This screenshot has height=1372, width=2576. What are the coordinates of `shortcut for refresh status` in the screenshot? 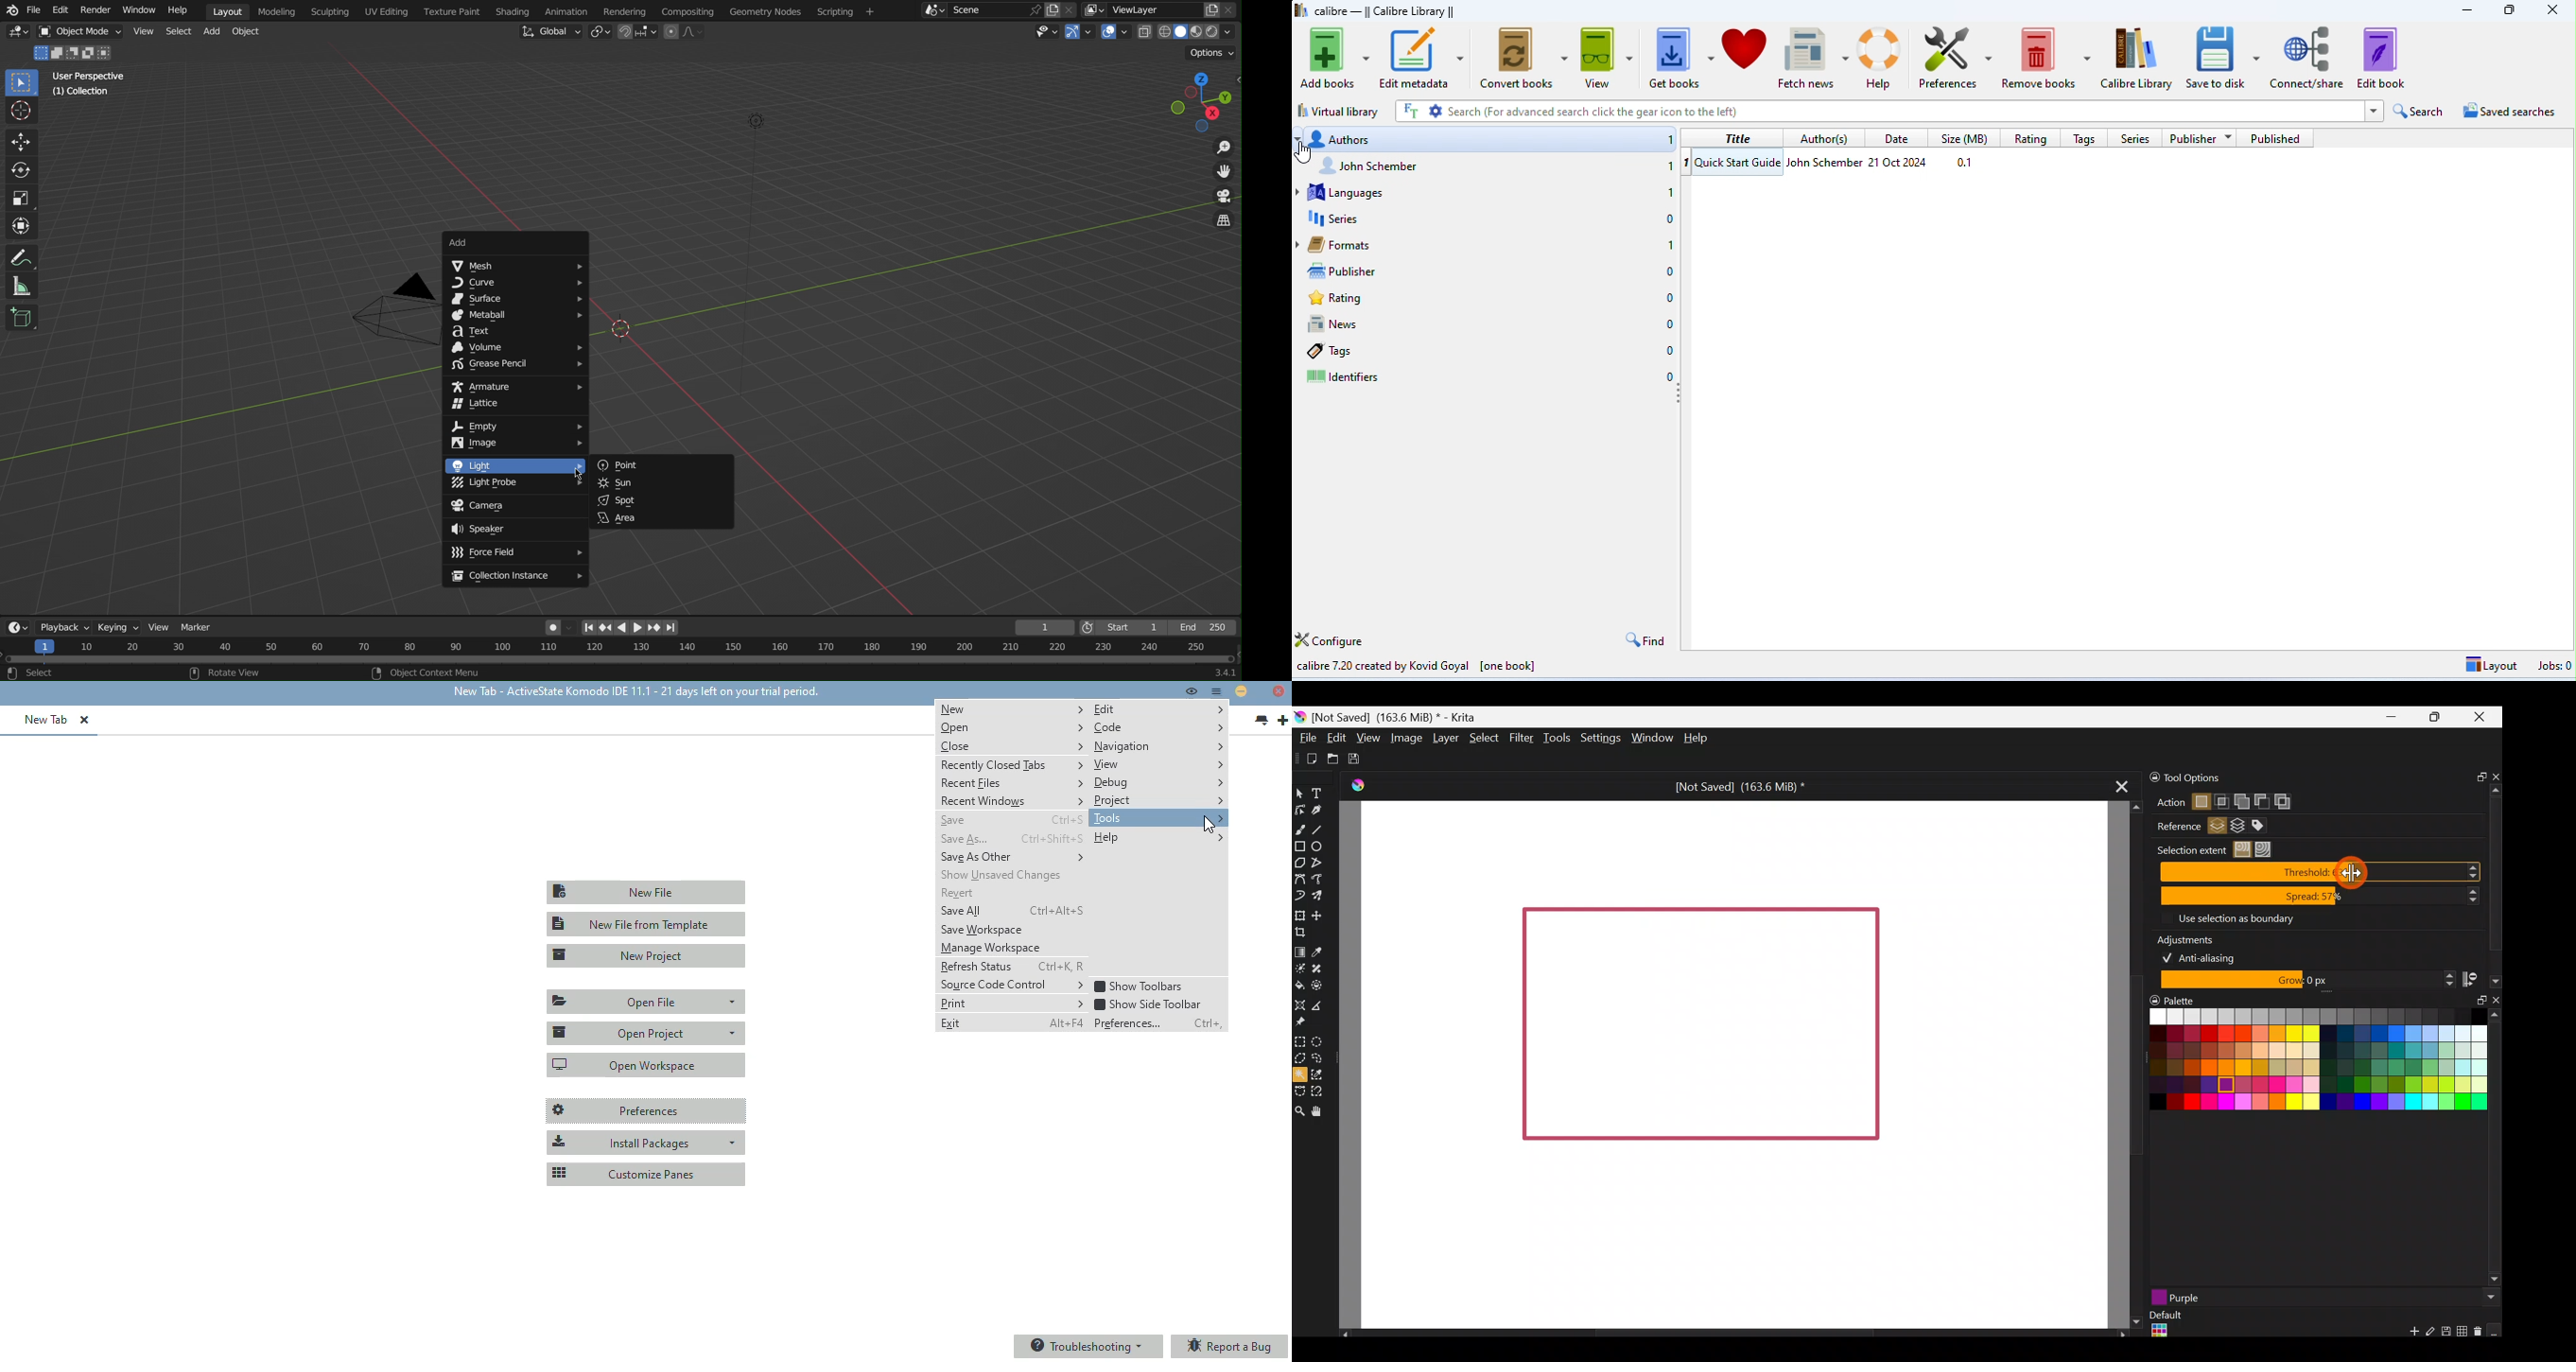 It's located at (1060, 967).